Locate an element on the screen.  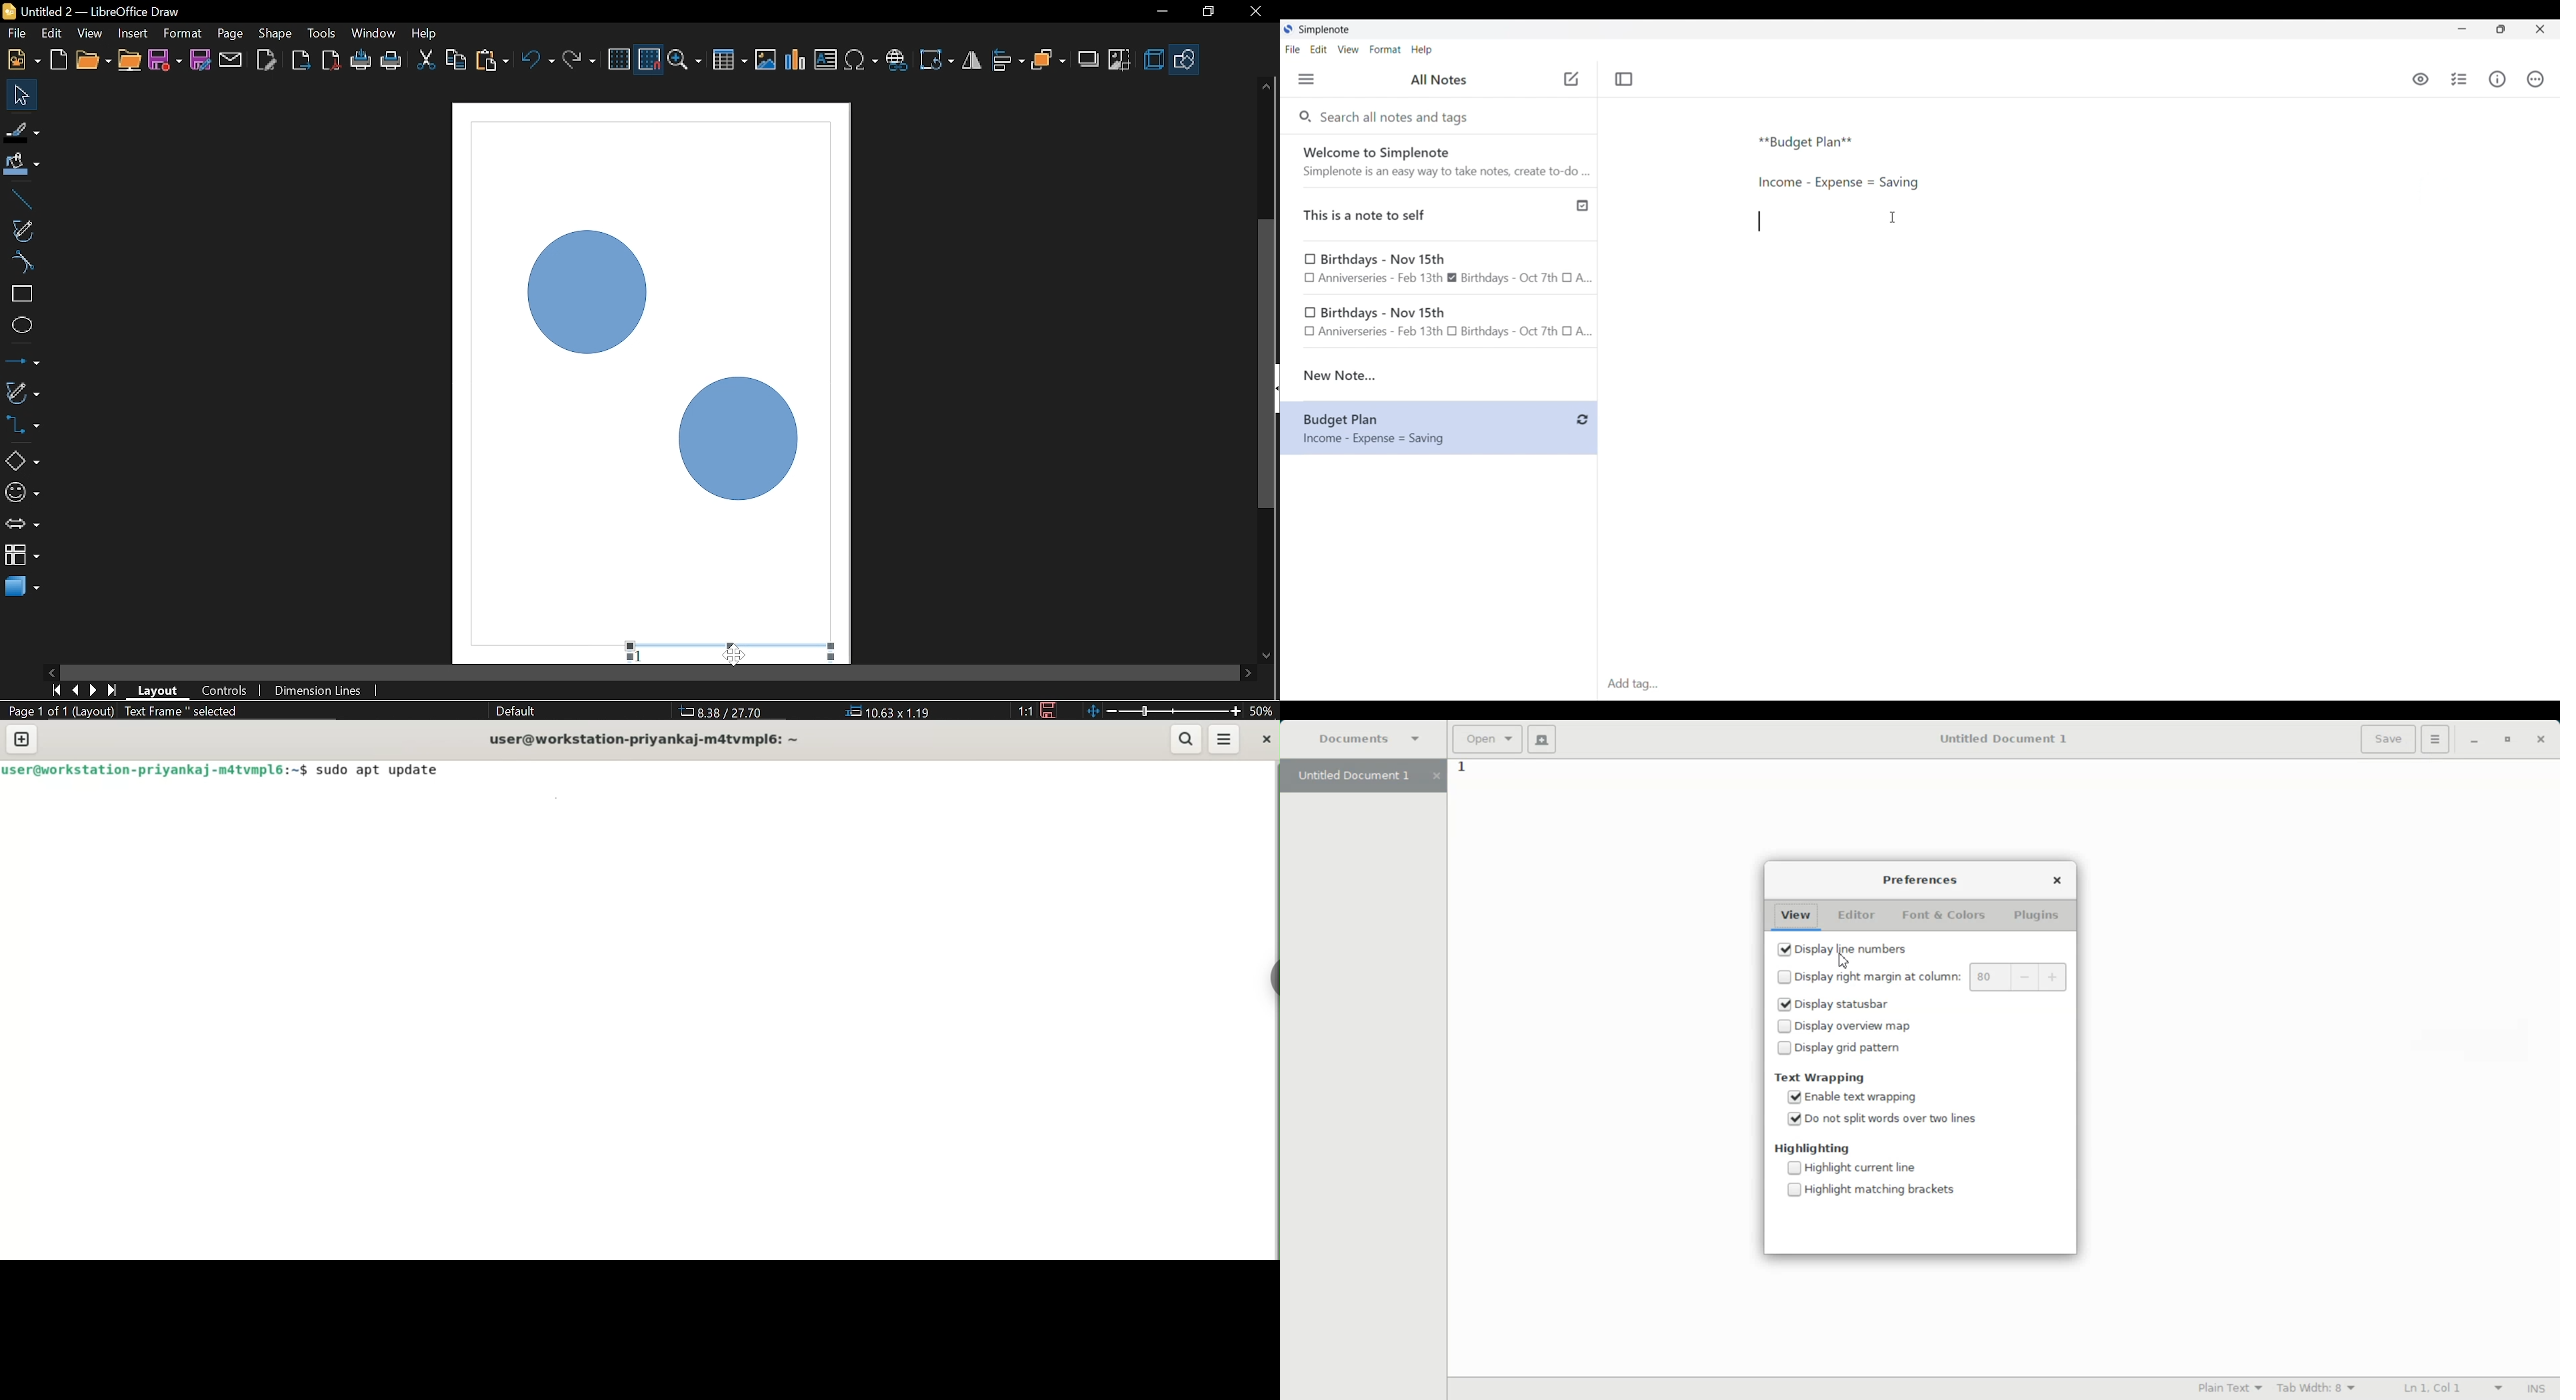
Save as is located at coordinates (200, 60).